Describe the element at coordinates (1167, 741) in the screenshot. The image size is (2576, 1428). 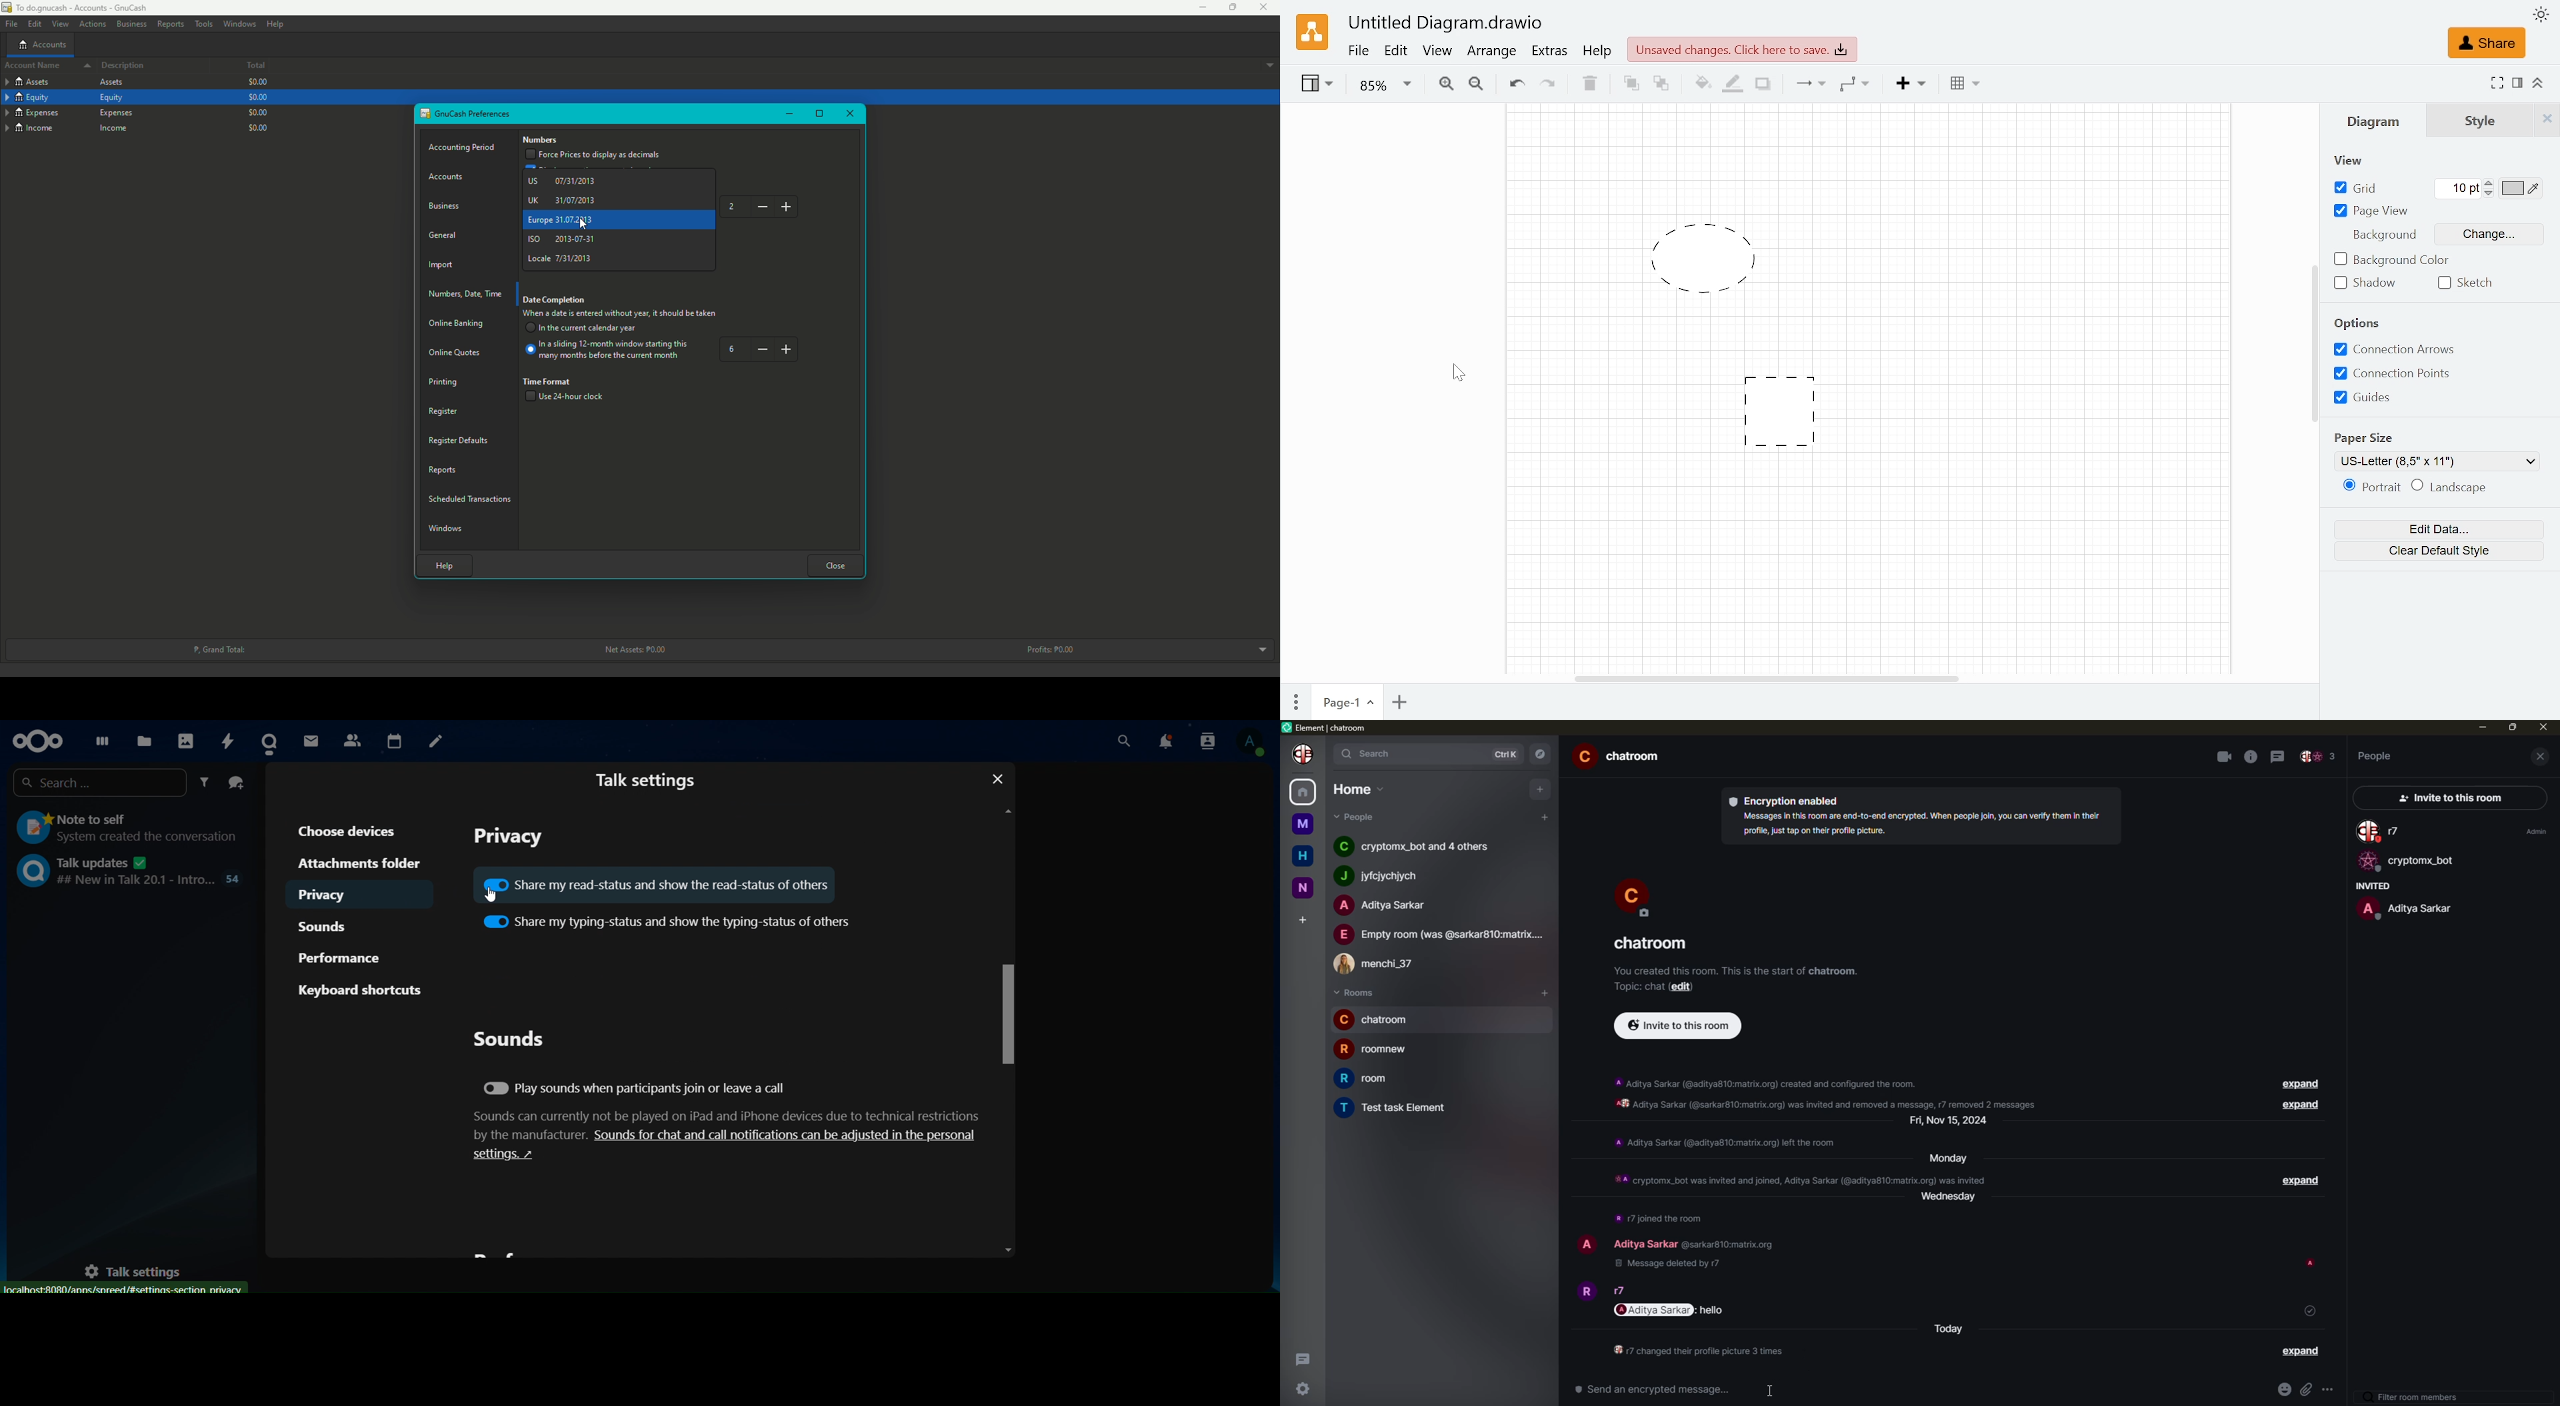
I see `notifications` at that location.